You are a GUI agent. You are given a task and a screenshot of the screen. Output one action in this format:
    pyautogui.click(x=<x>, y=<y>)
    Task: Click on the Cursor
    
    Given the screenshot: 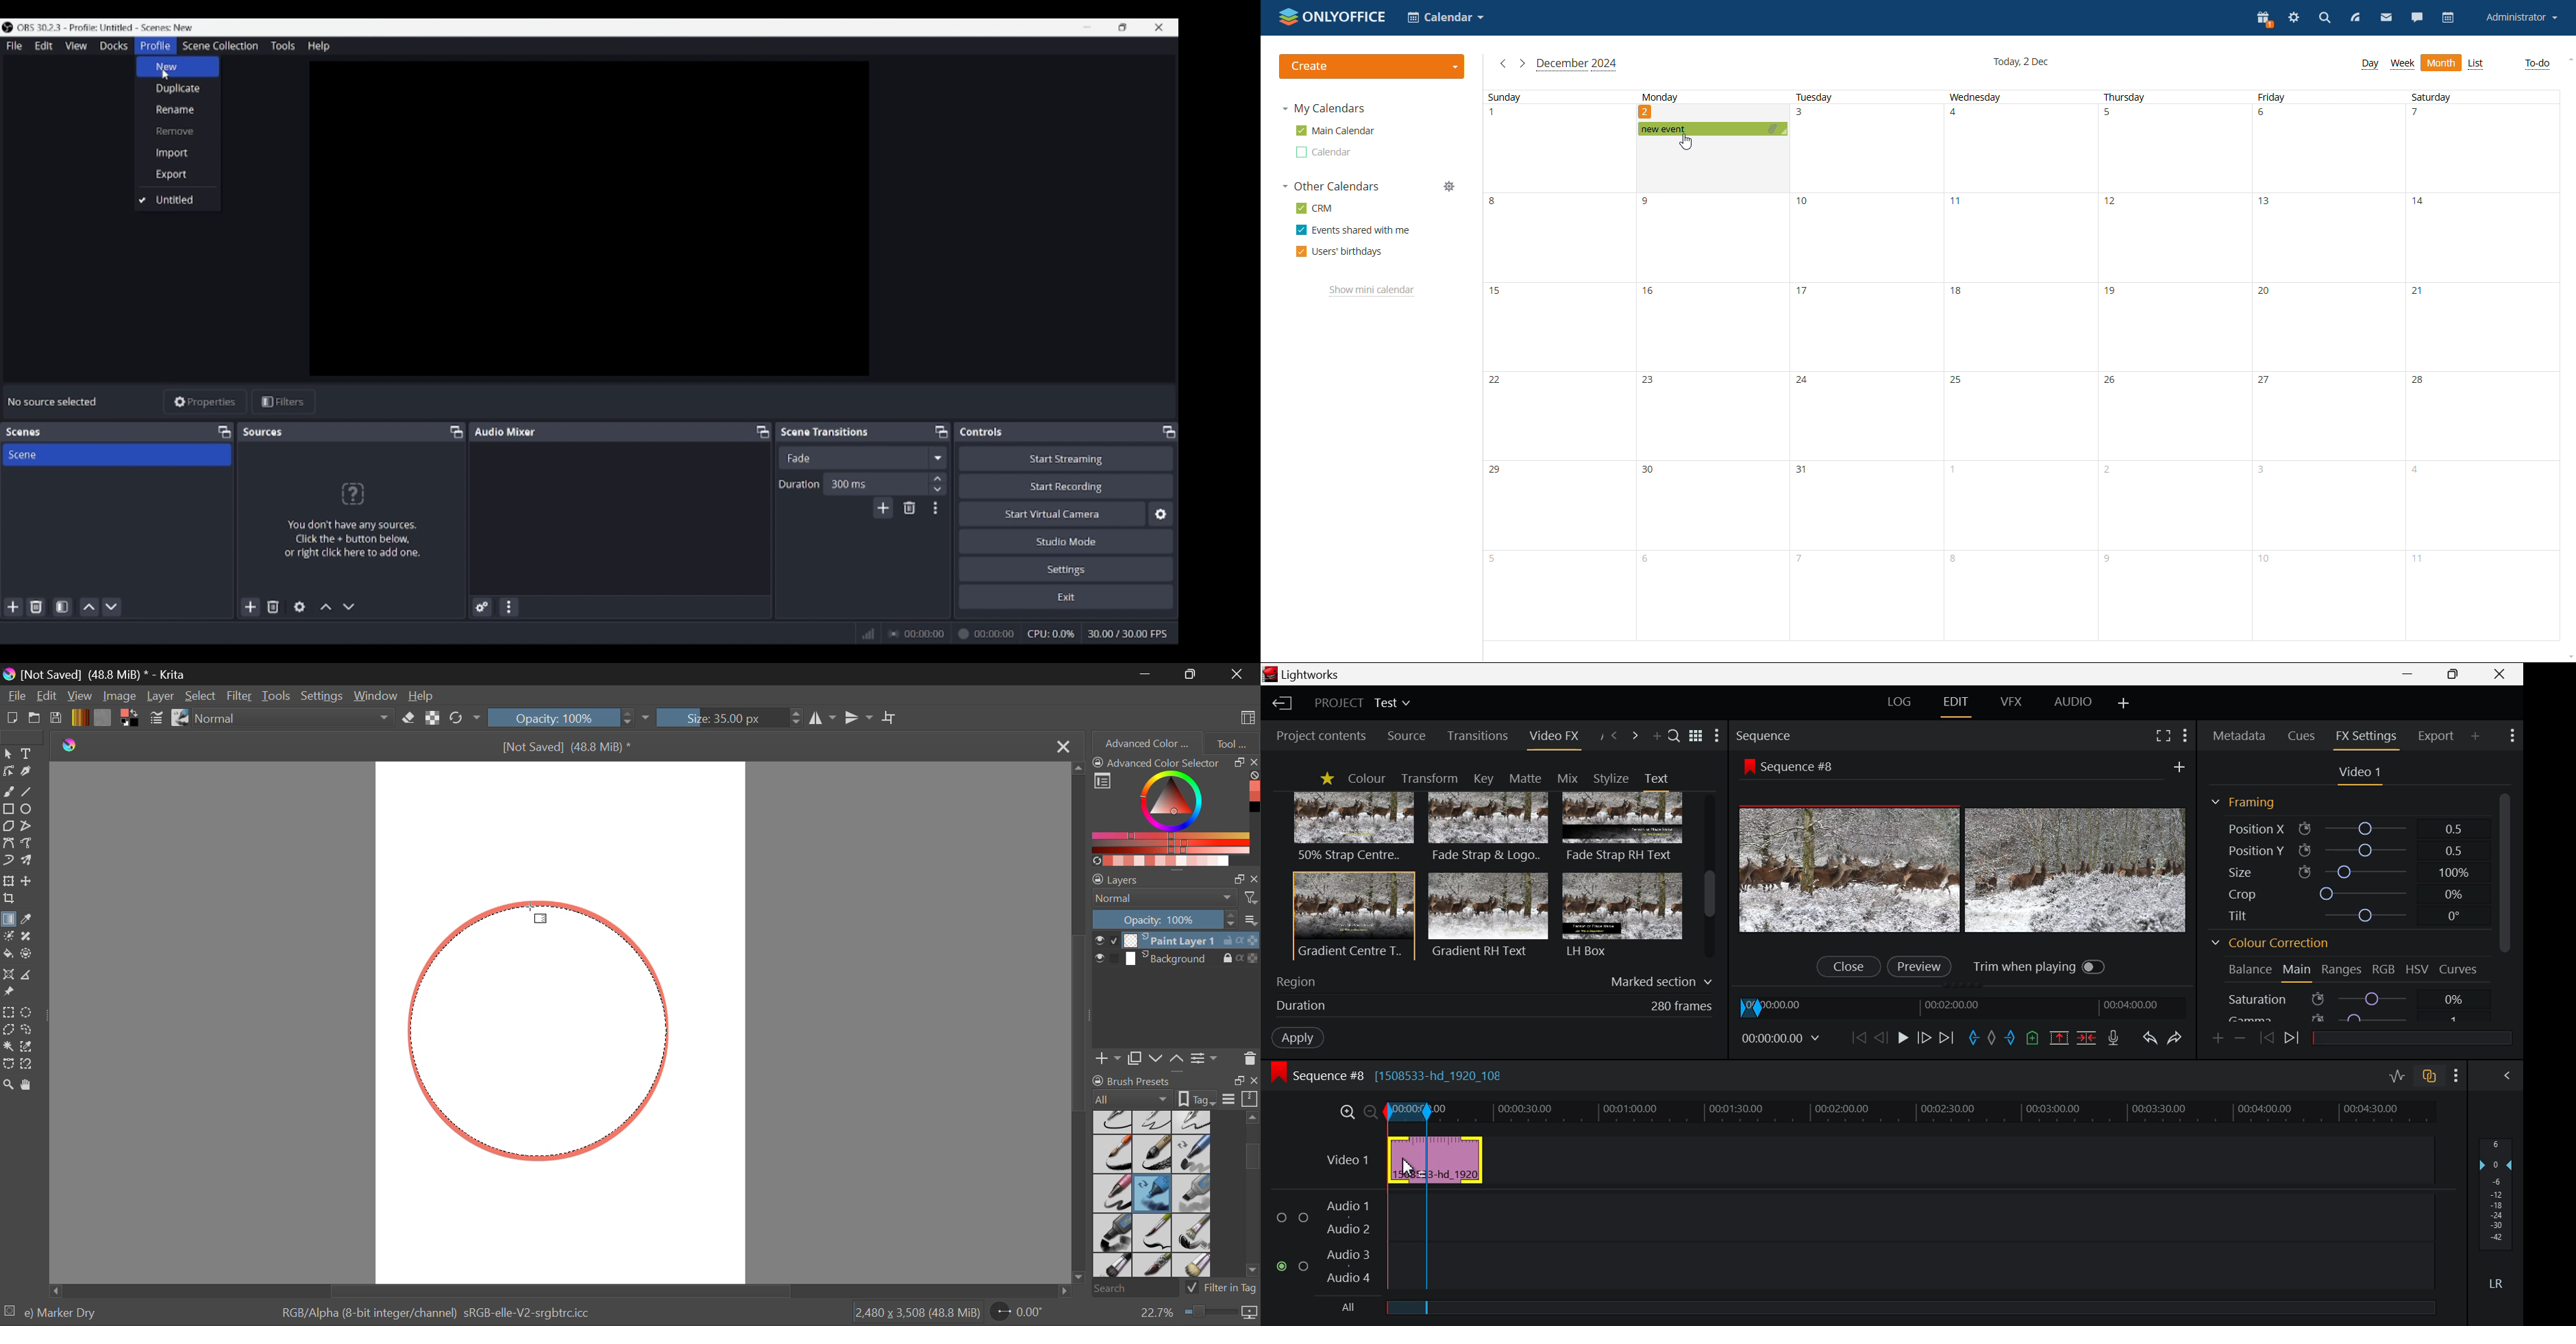 What is the action you would take?
    pyautogui.click(x=166, y=78)
    